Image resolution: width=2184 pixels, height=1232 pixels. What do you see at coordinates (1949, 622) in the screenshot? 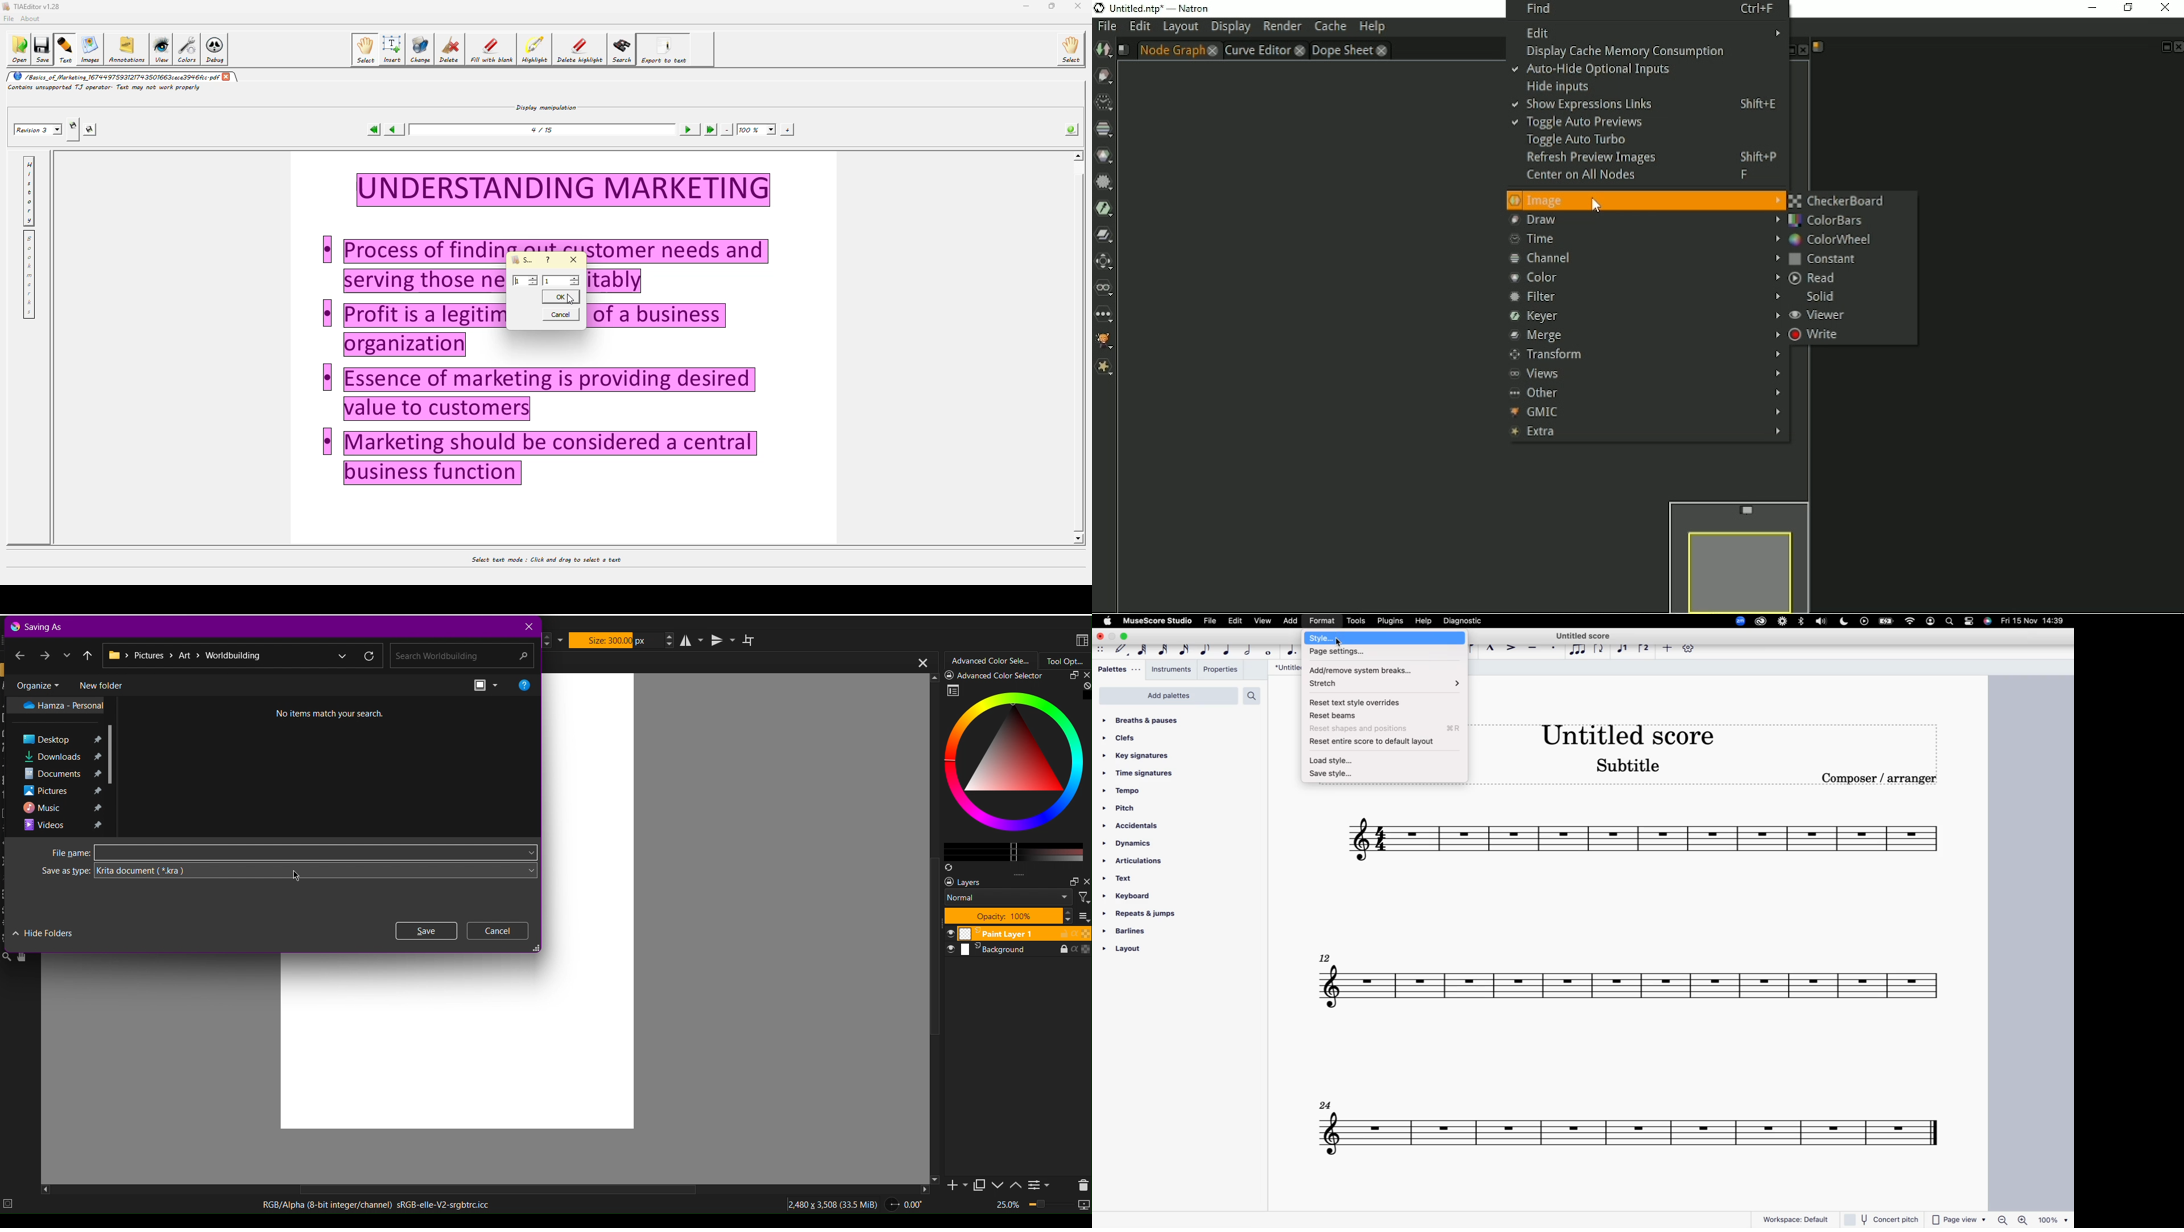
I see `seach` at bounding box center [1949, 622].